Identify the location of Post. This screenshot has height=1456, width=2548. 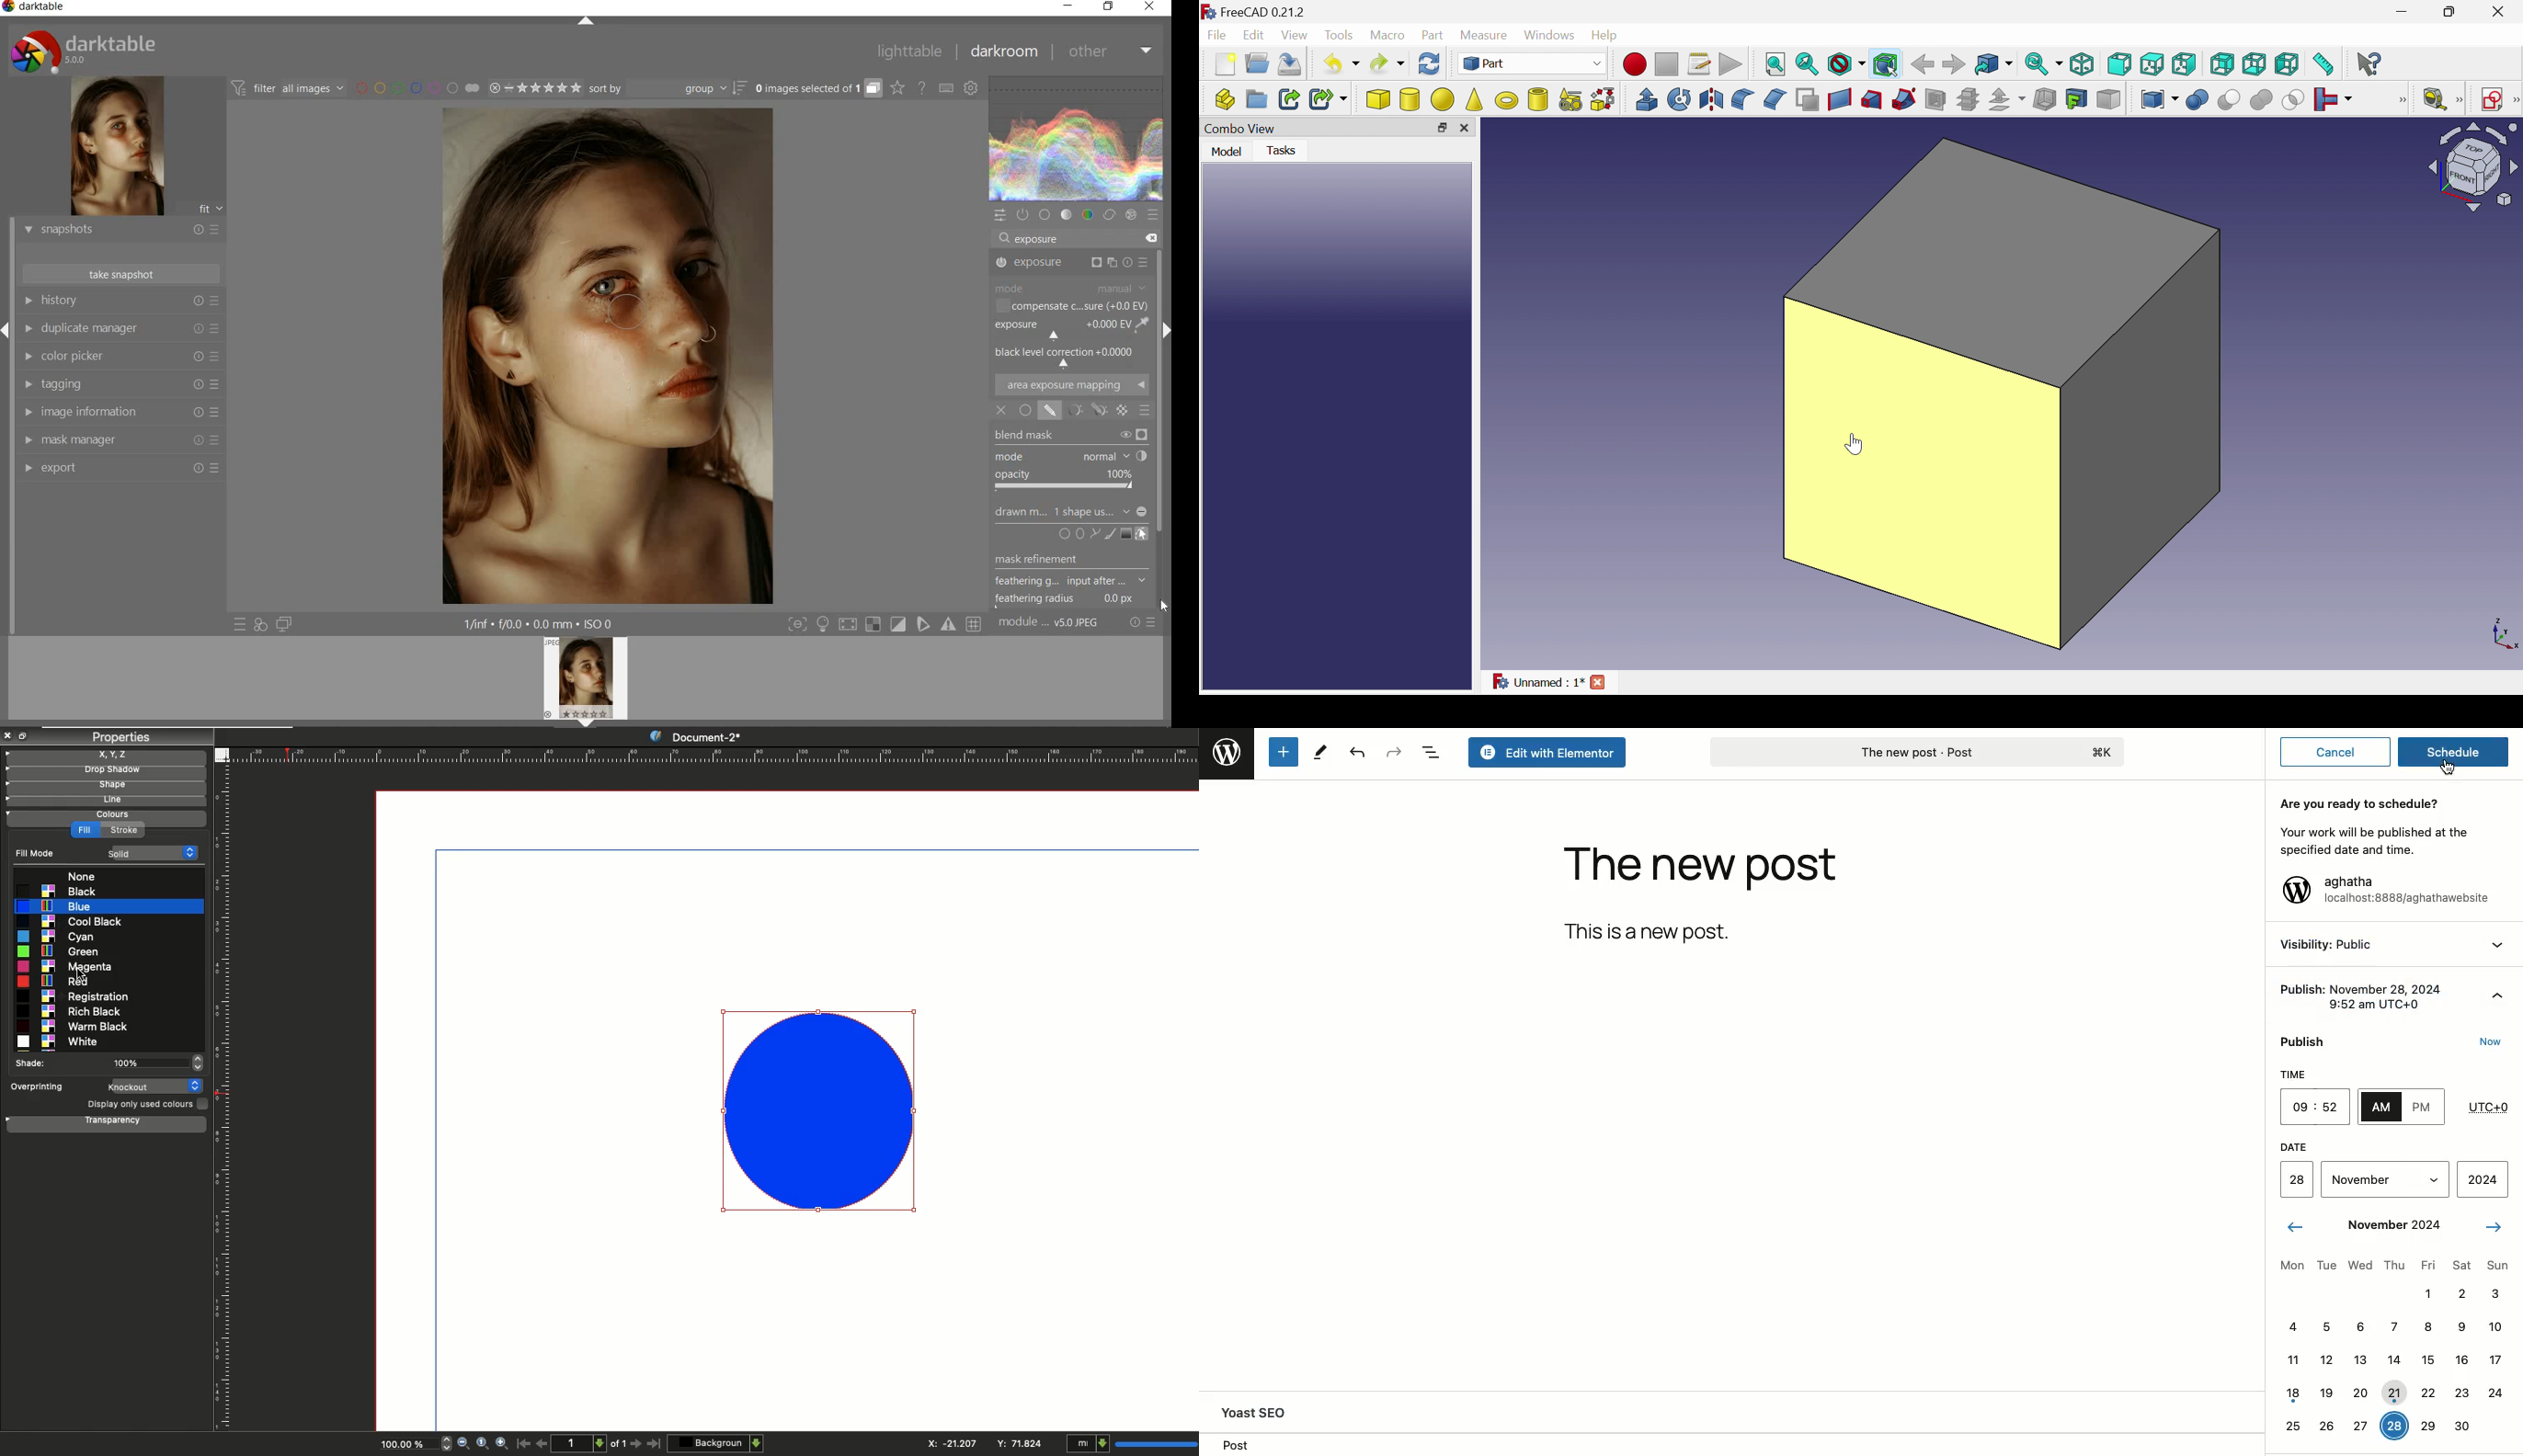
(1235, 1444).